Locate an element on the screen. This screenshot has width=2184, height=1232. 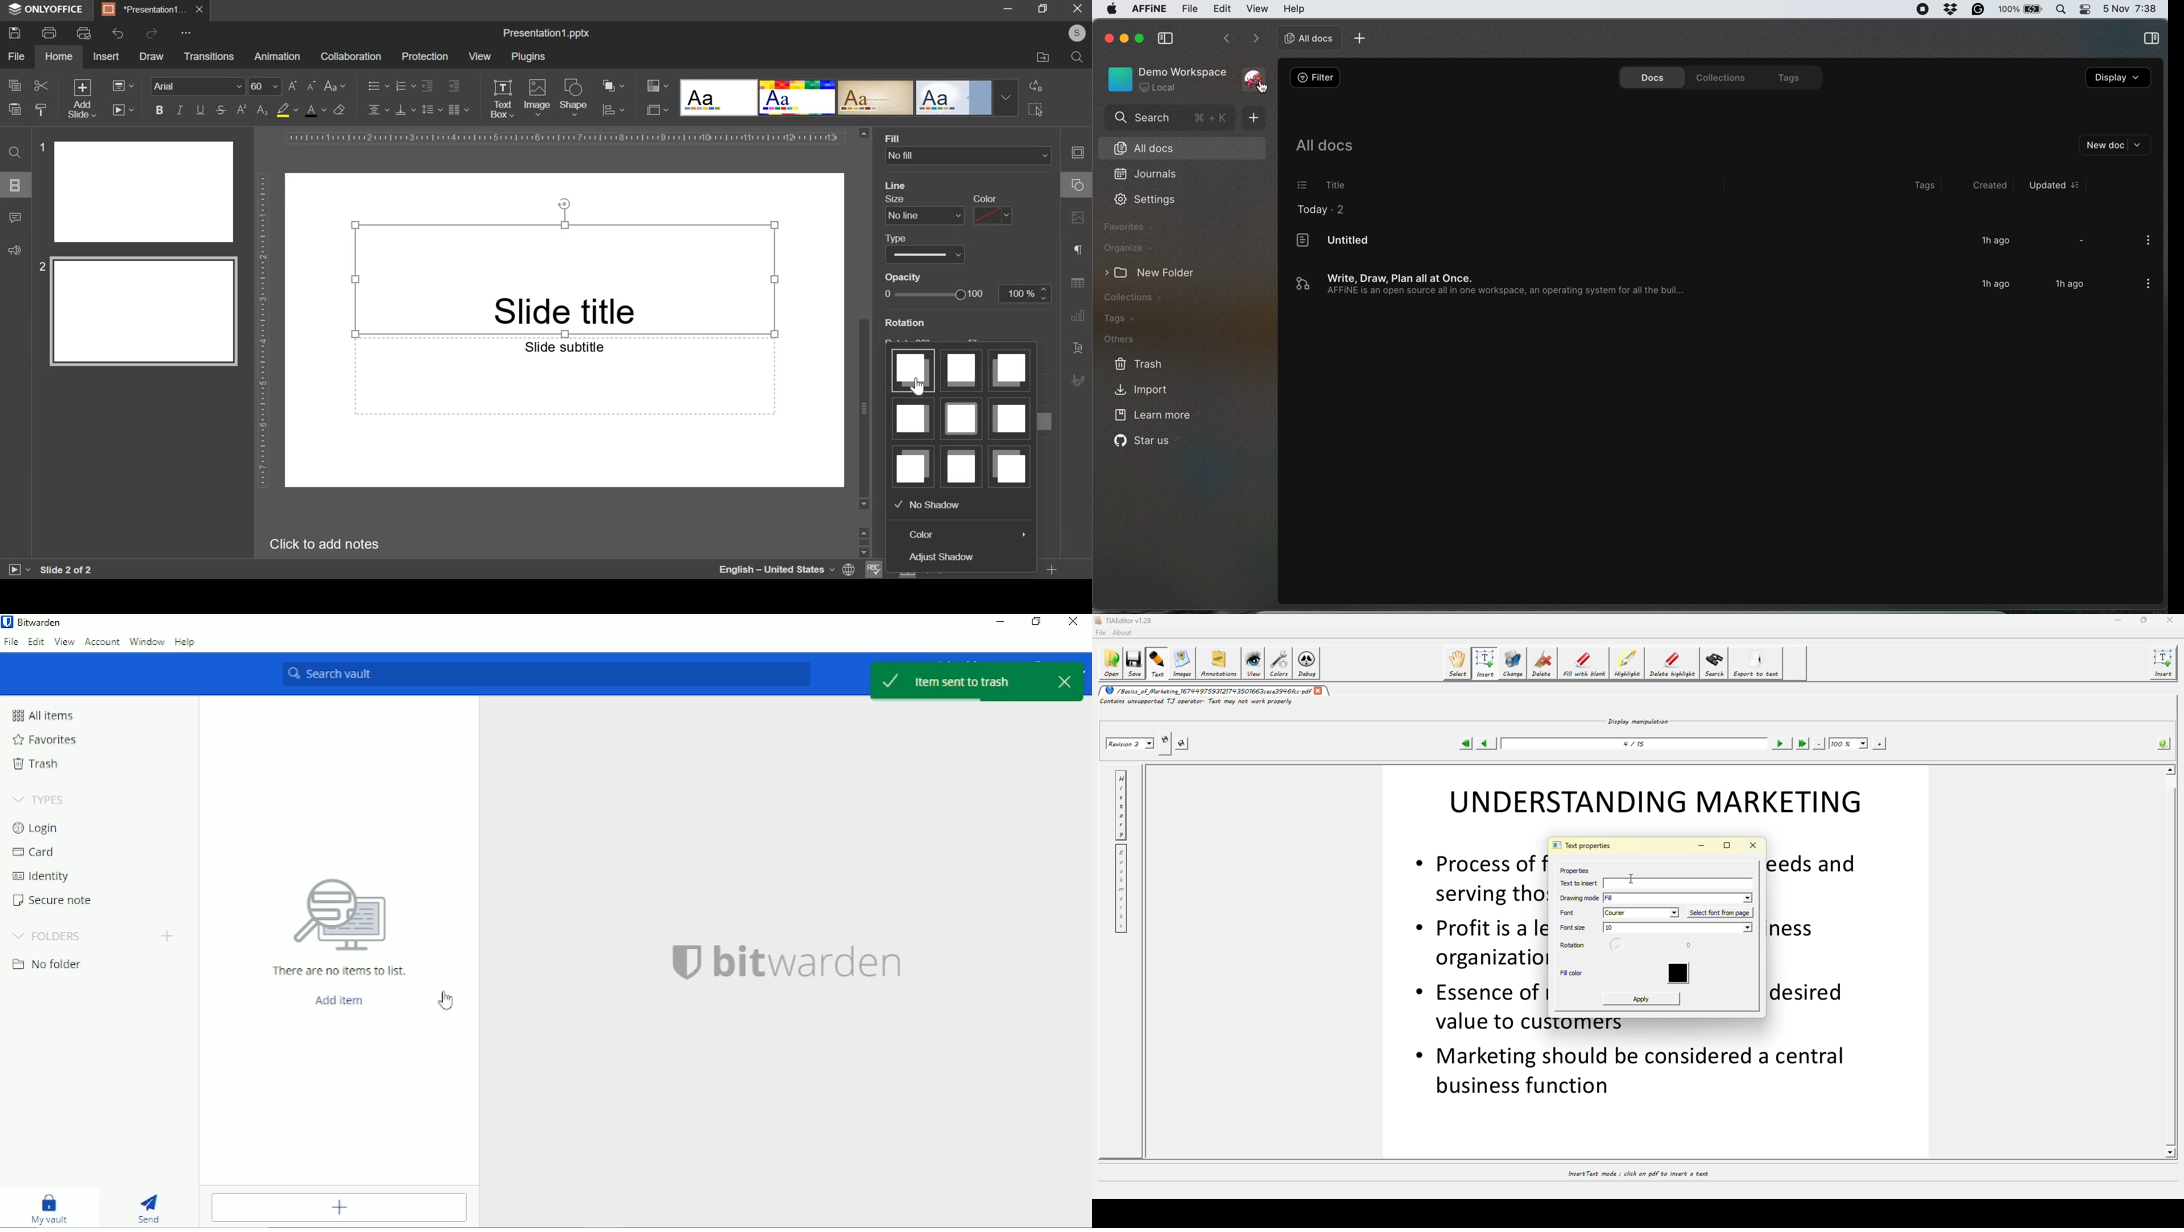
add slide is located at coordinates (83, 99).